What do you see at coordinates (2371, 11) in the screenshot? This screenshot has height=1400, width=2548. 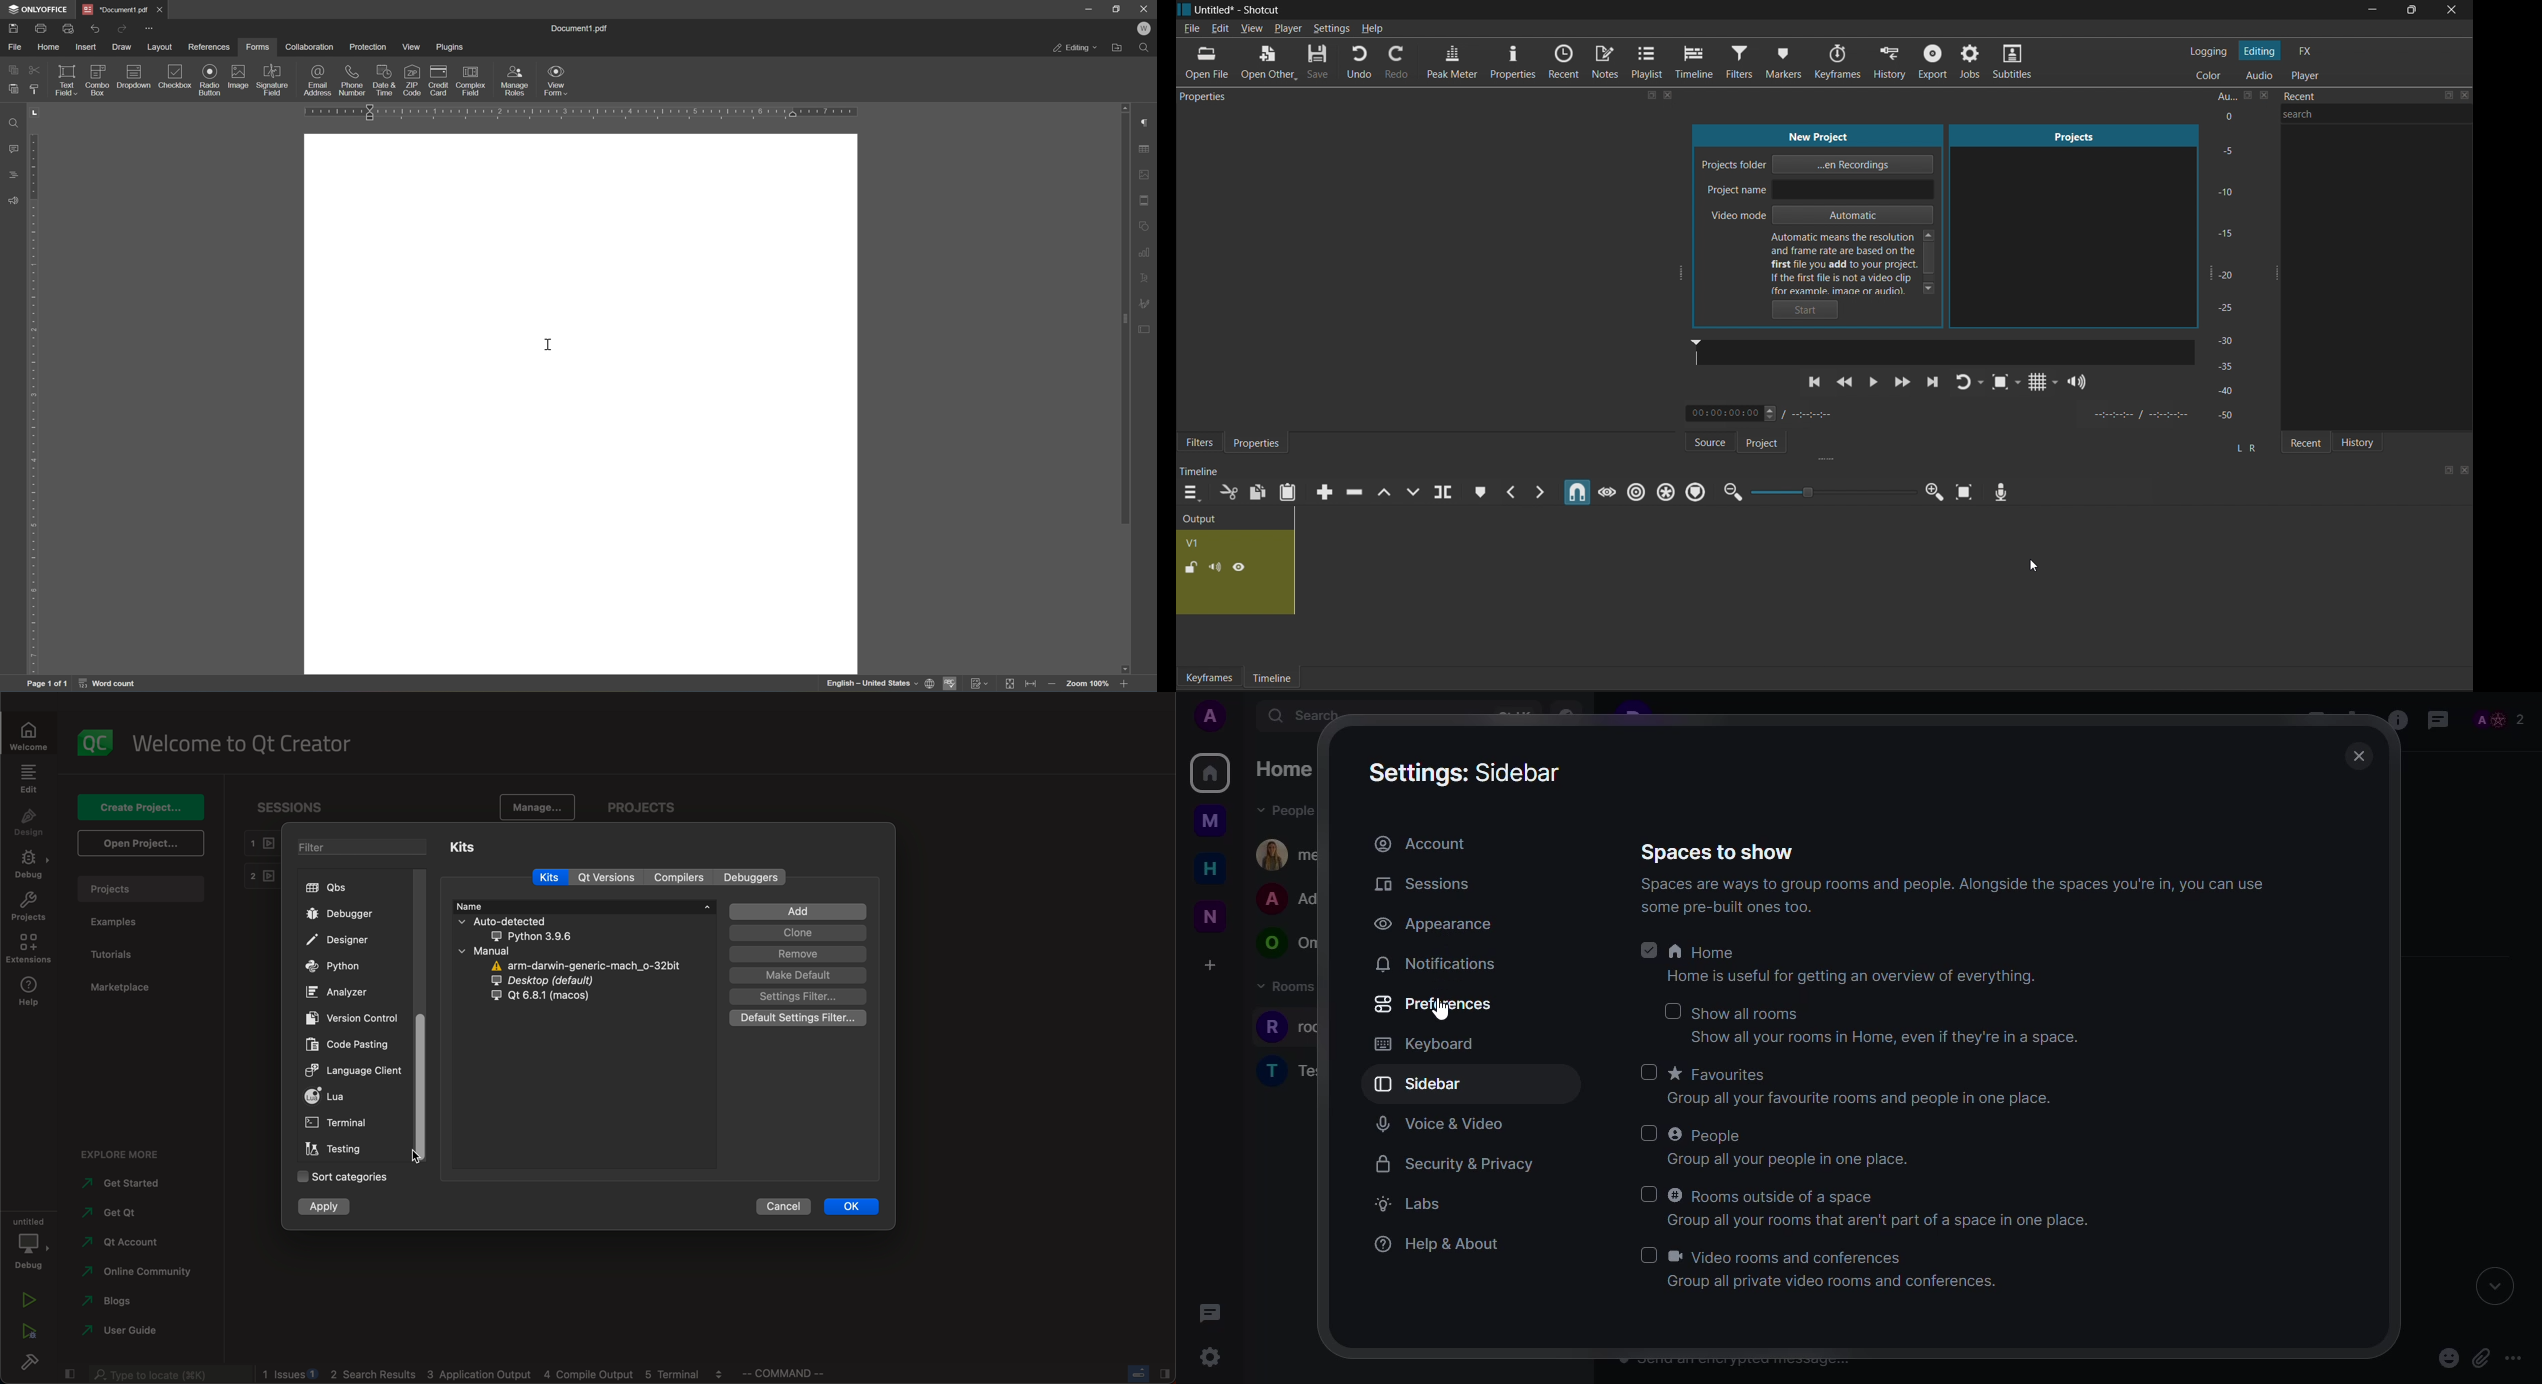 I see `minimize` at bounding box center [2371, 11].